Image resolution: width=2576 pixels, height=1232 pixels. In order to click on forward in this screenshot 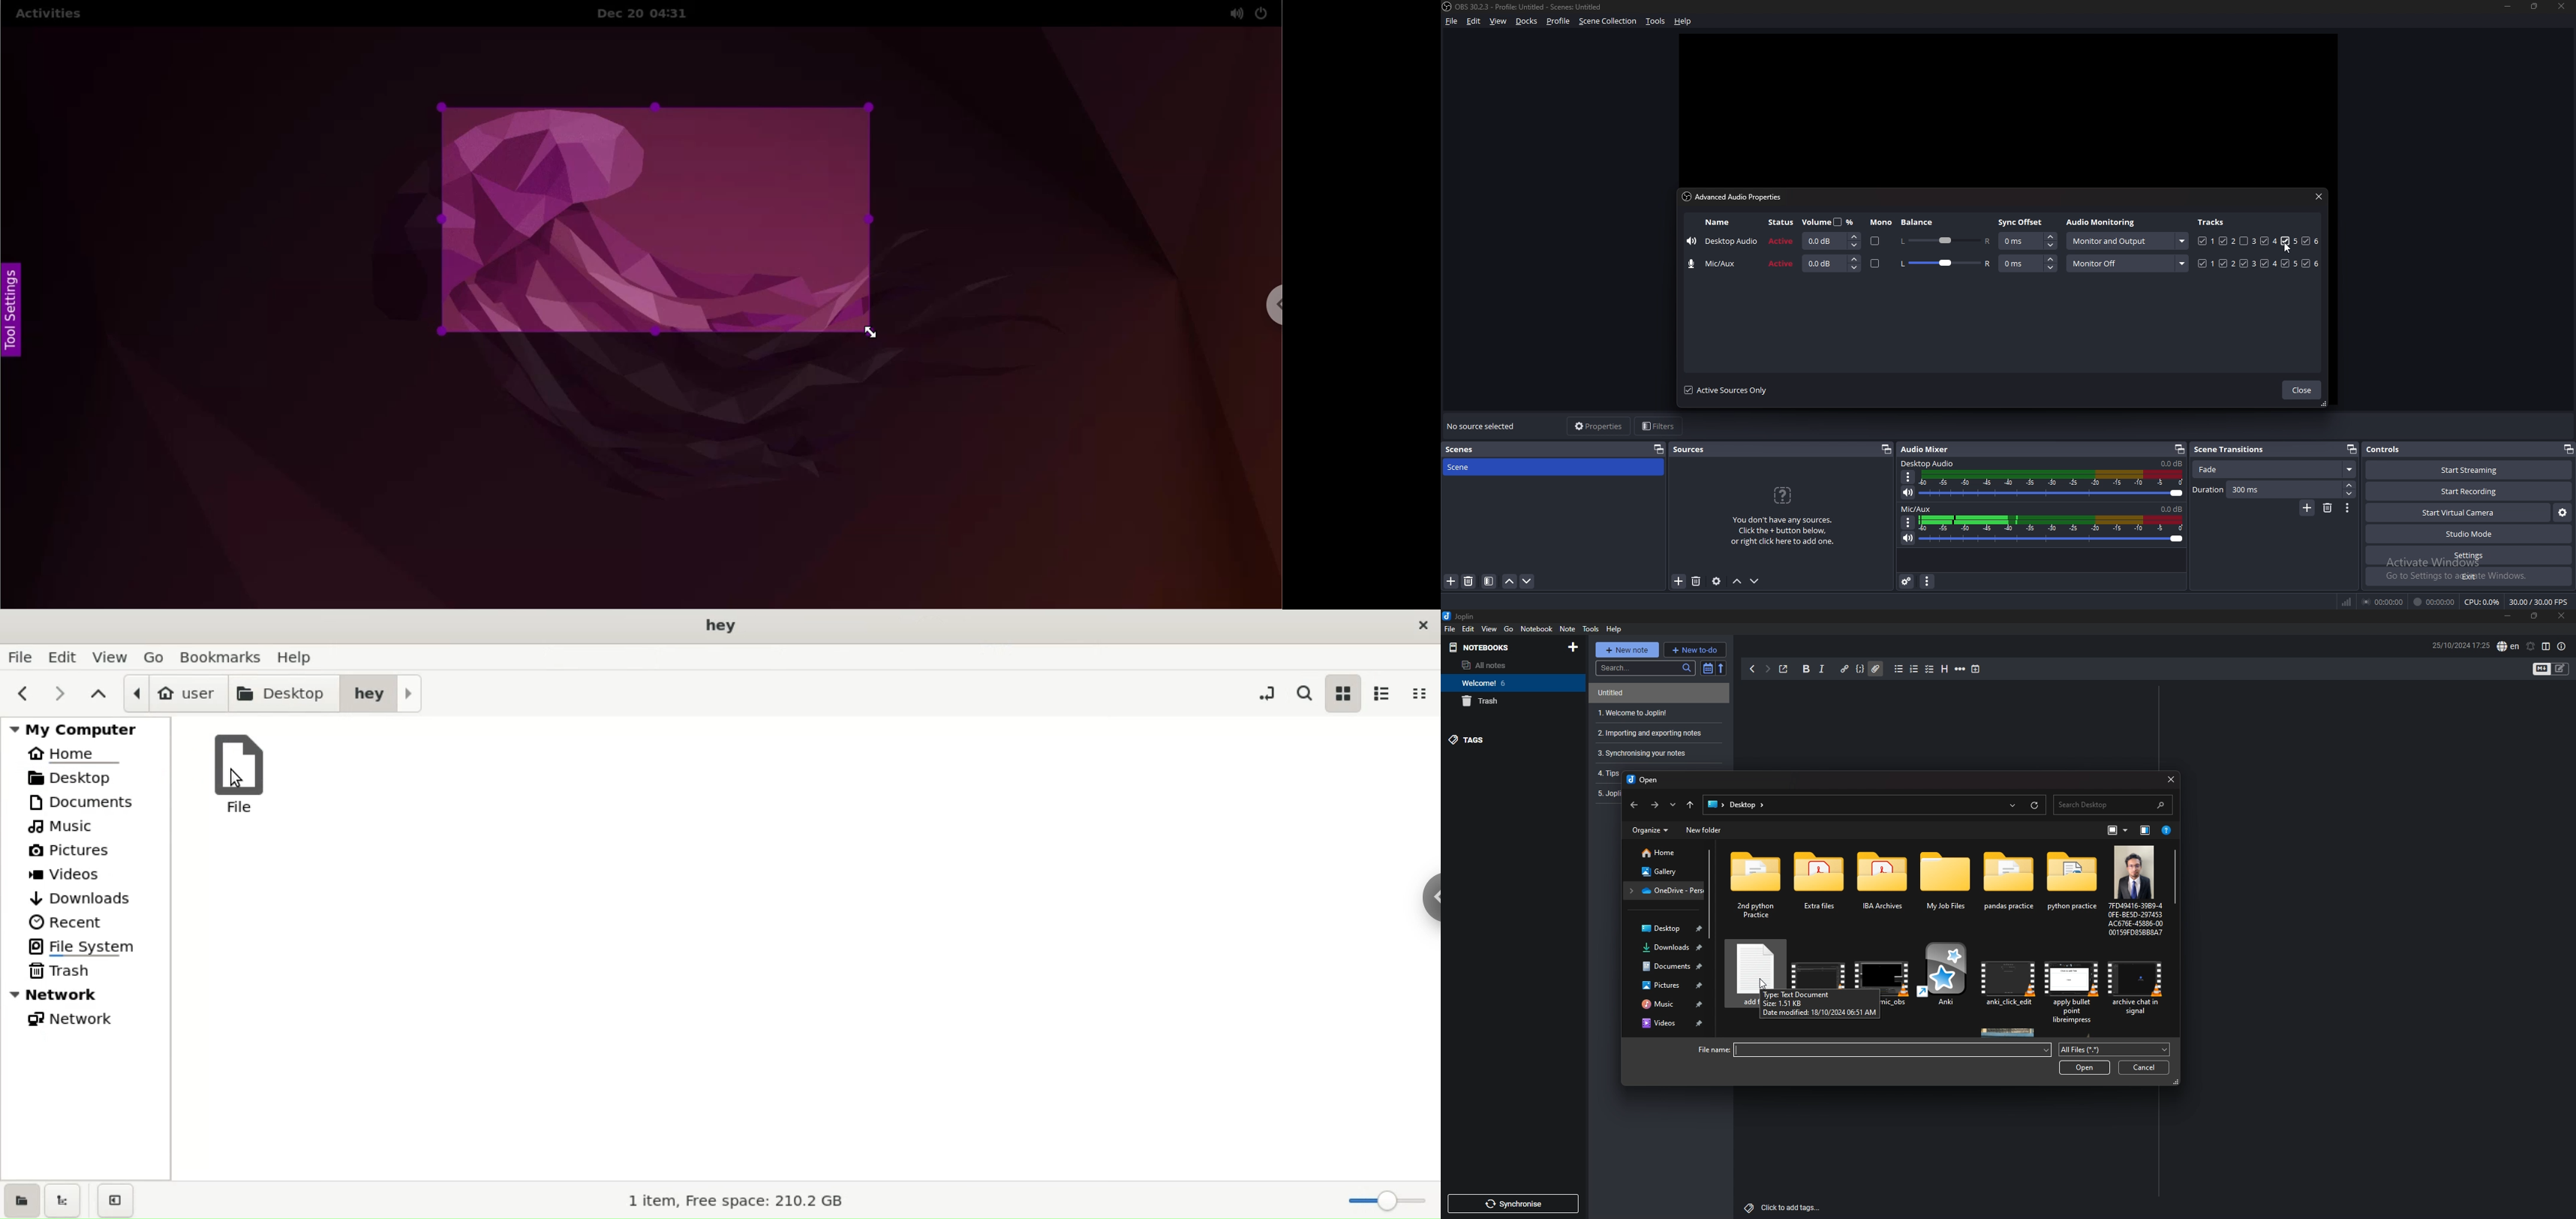, I will do `click(1767, 669)`.